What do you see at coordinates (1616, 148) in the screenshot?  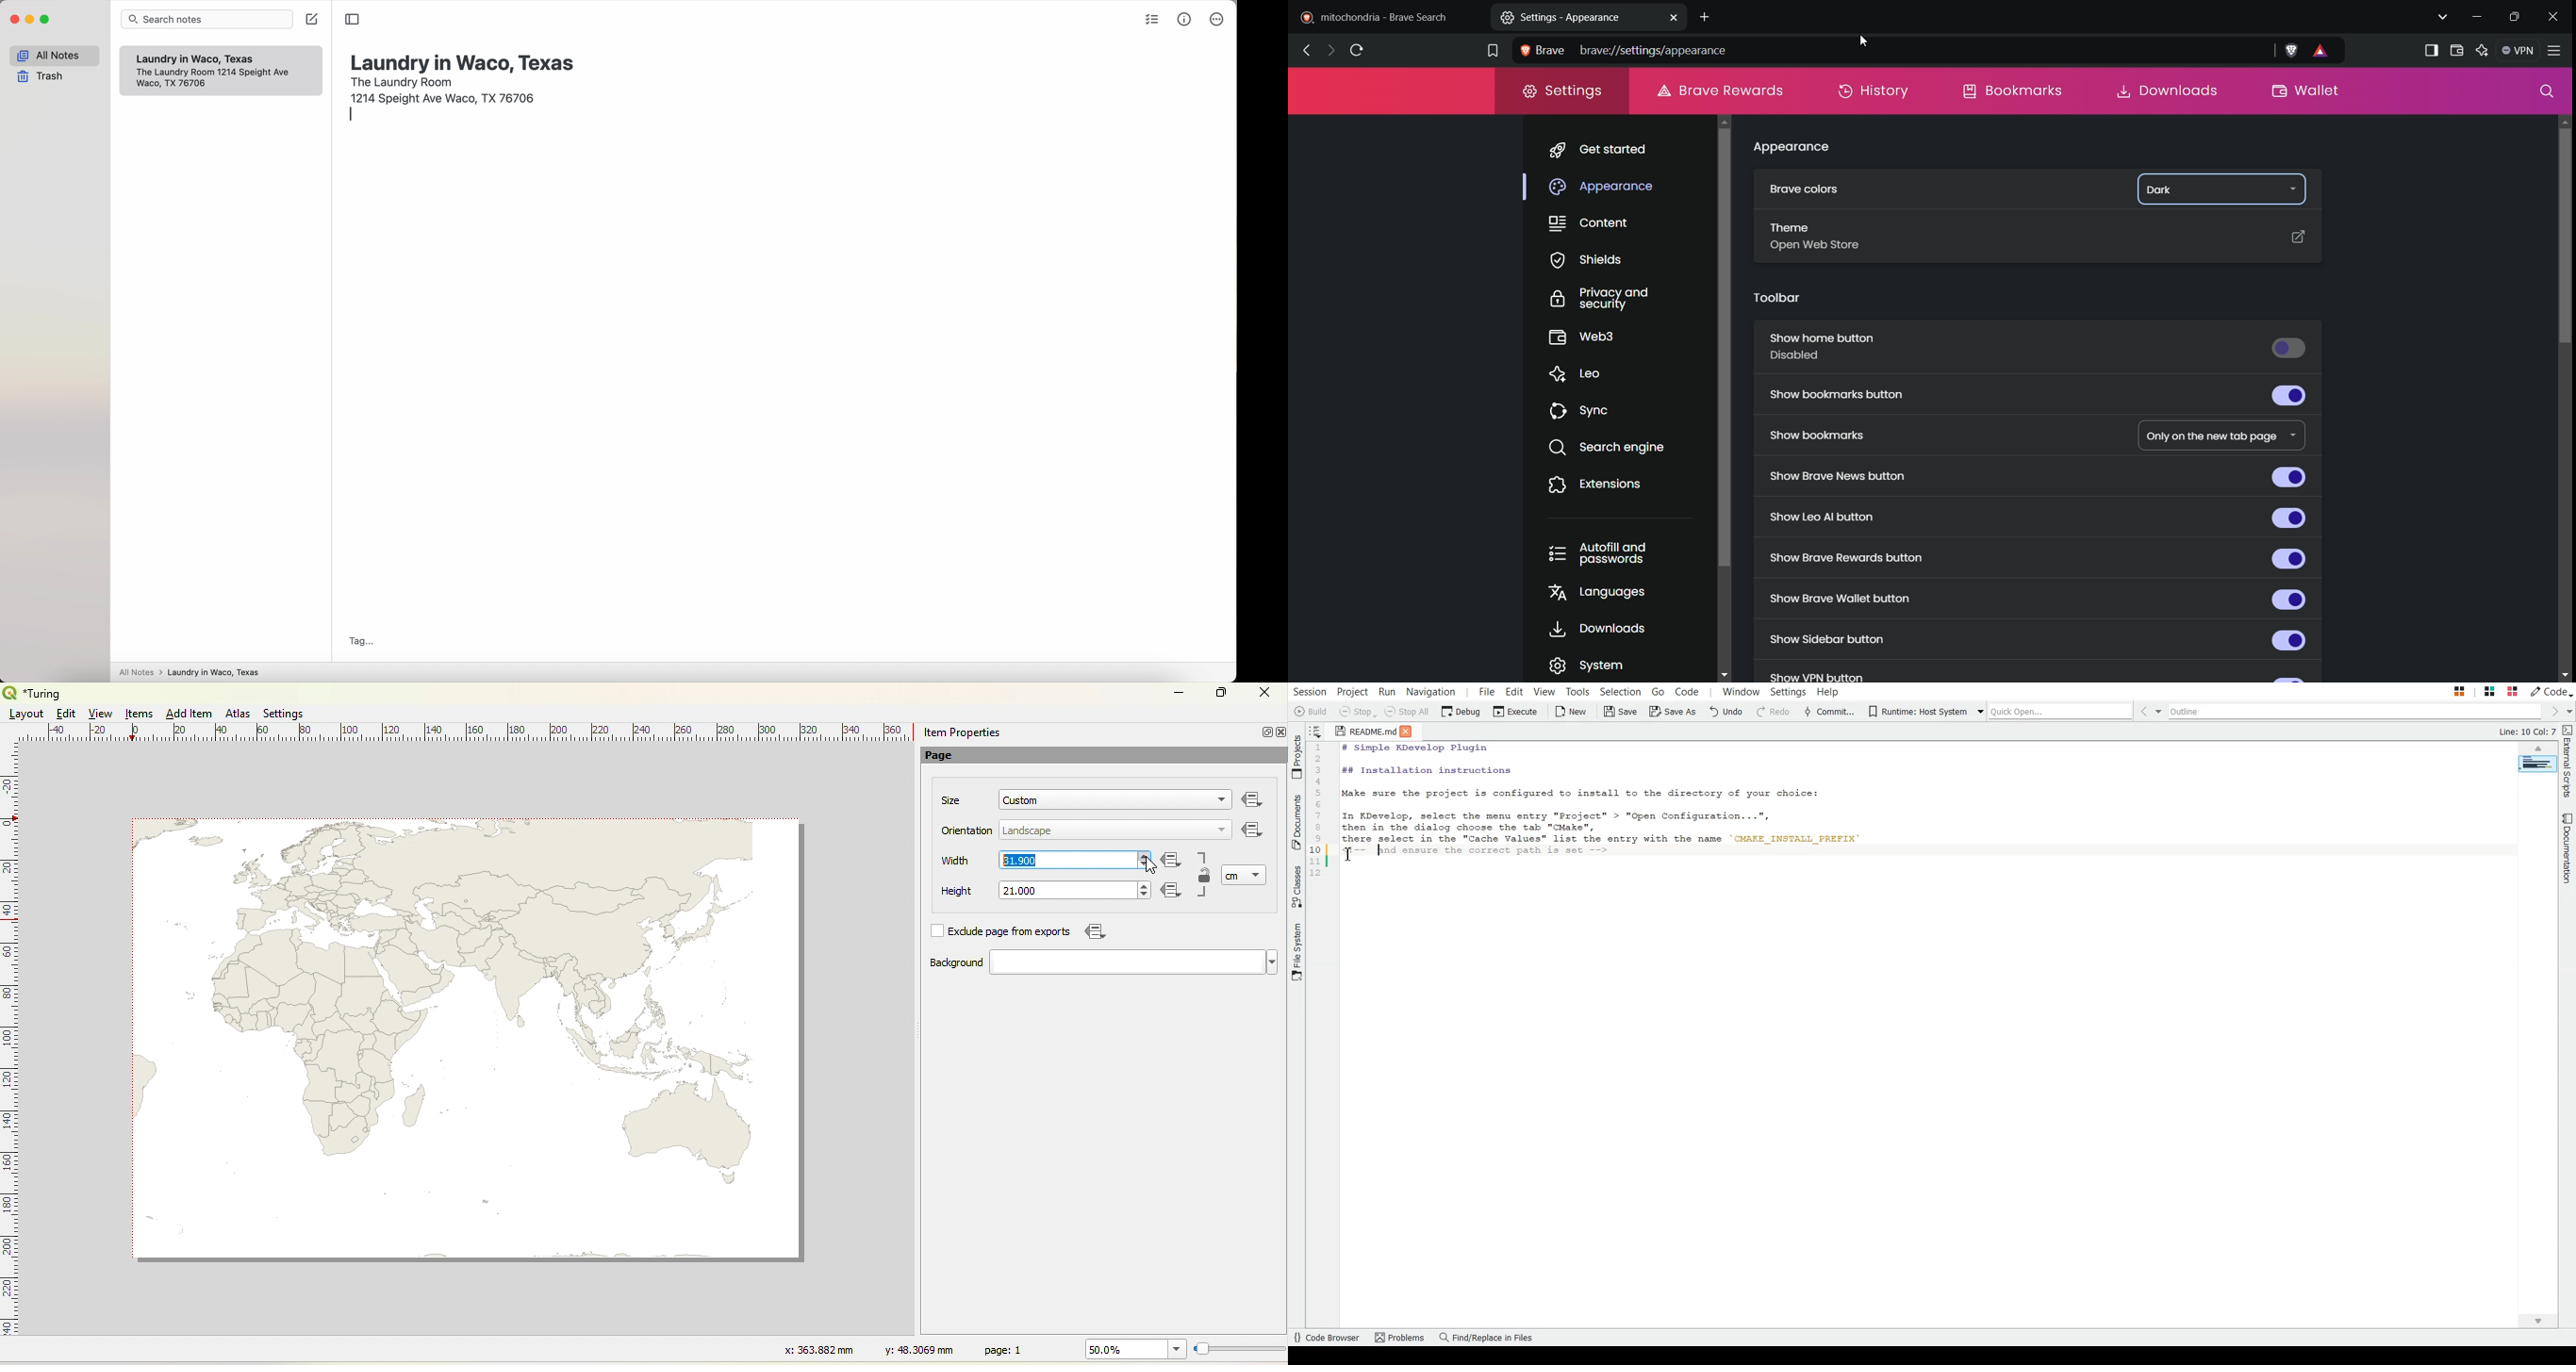 I see `get started` at bounding box center [1616, 148].